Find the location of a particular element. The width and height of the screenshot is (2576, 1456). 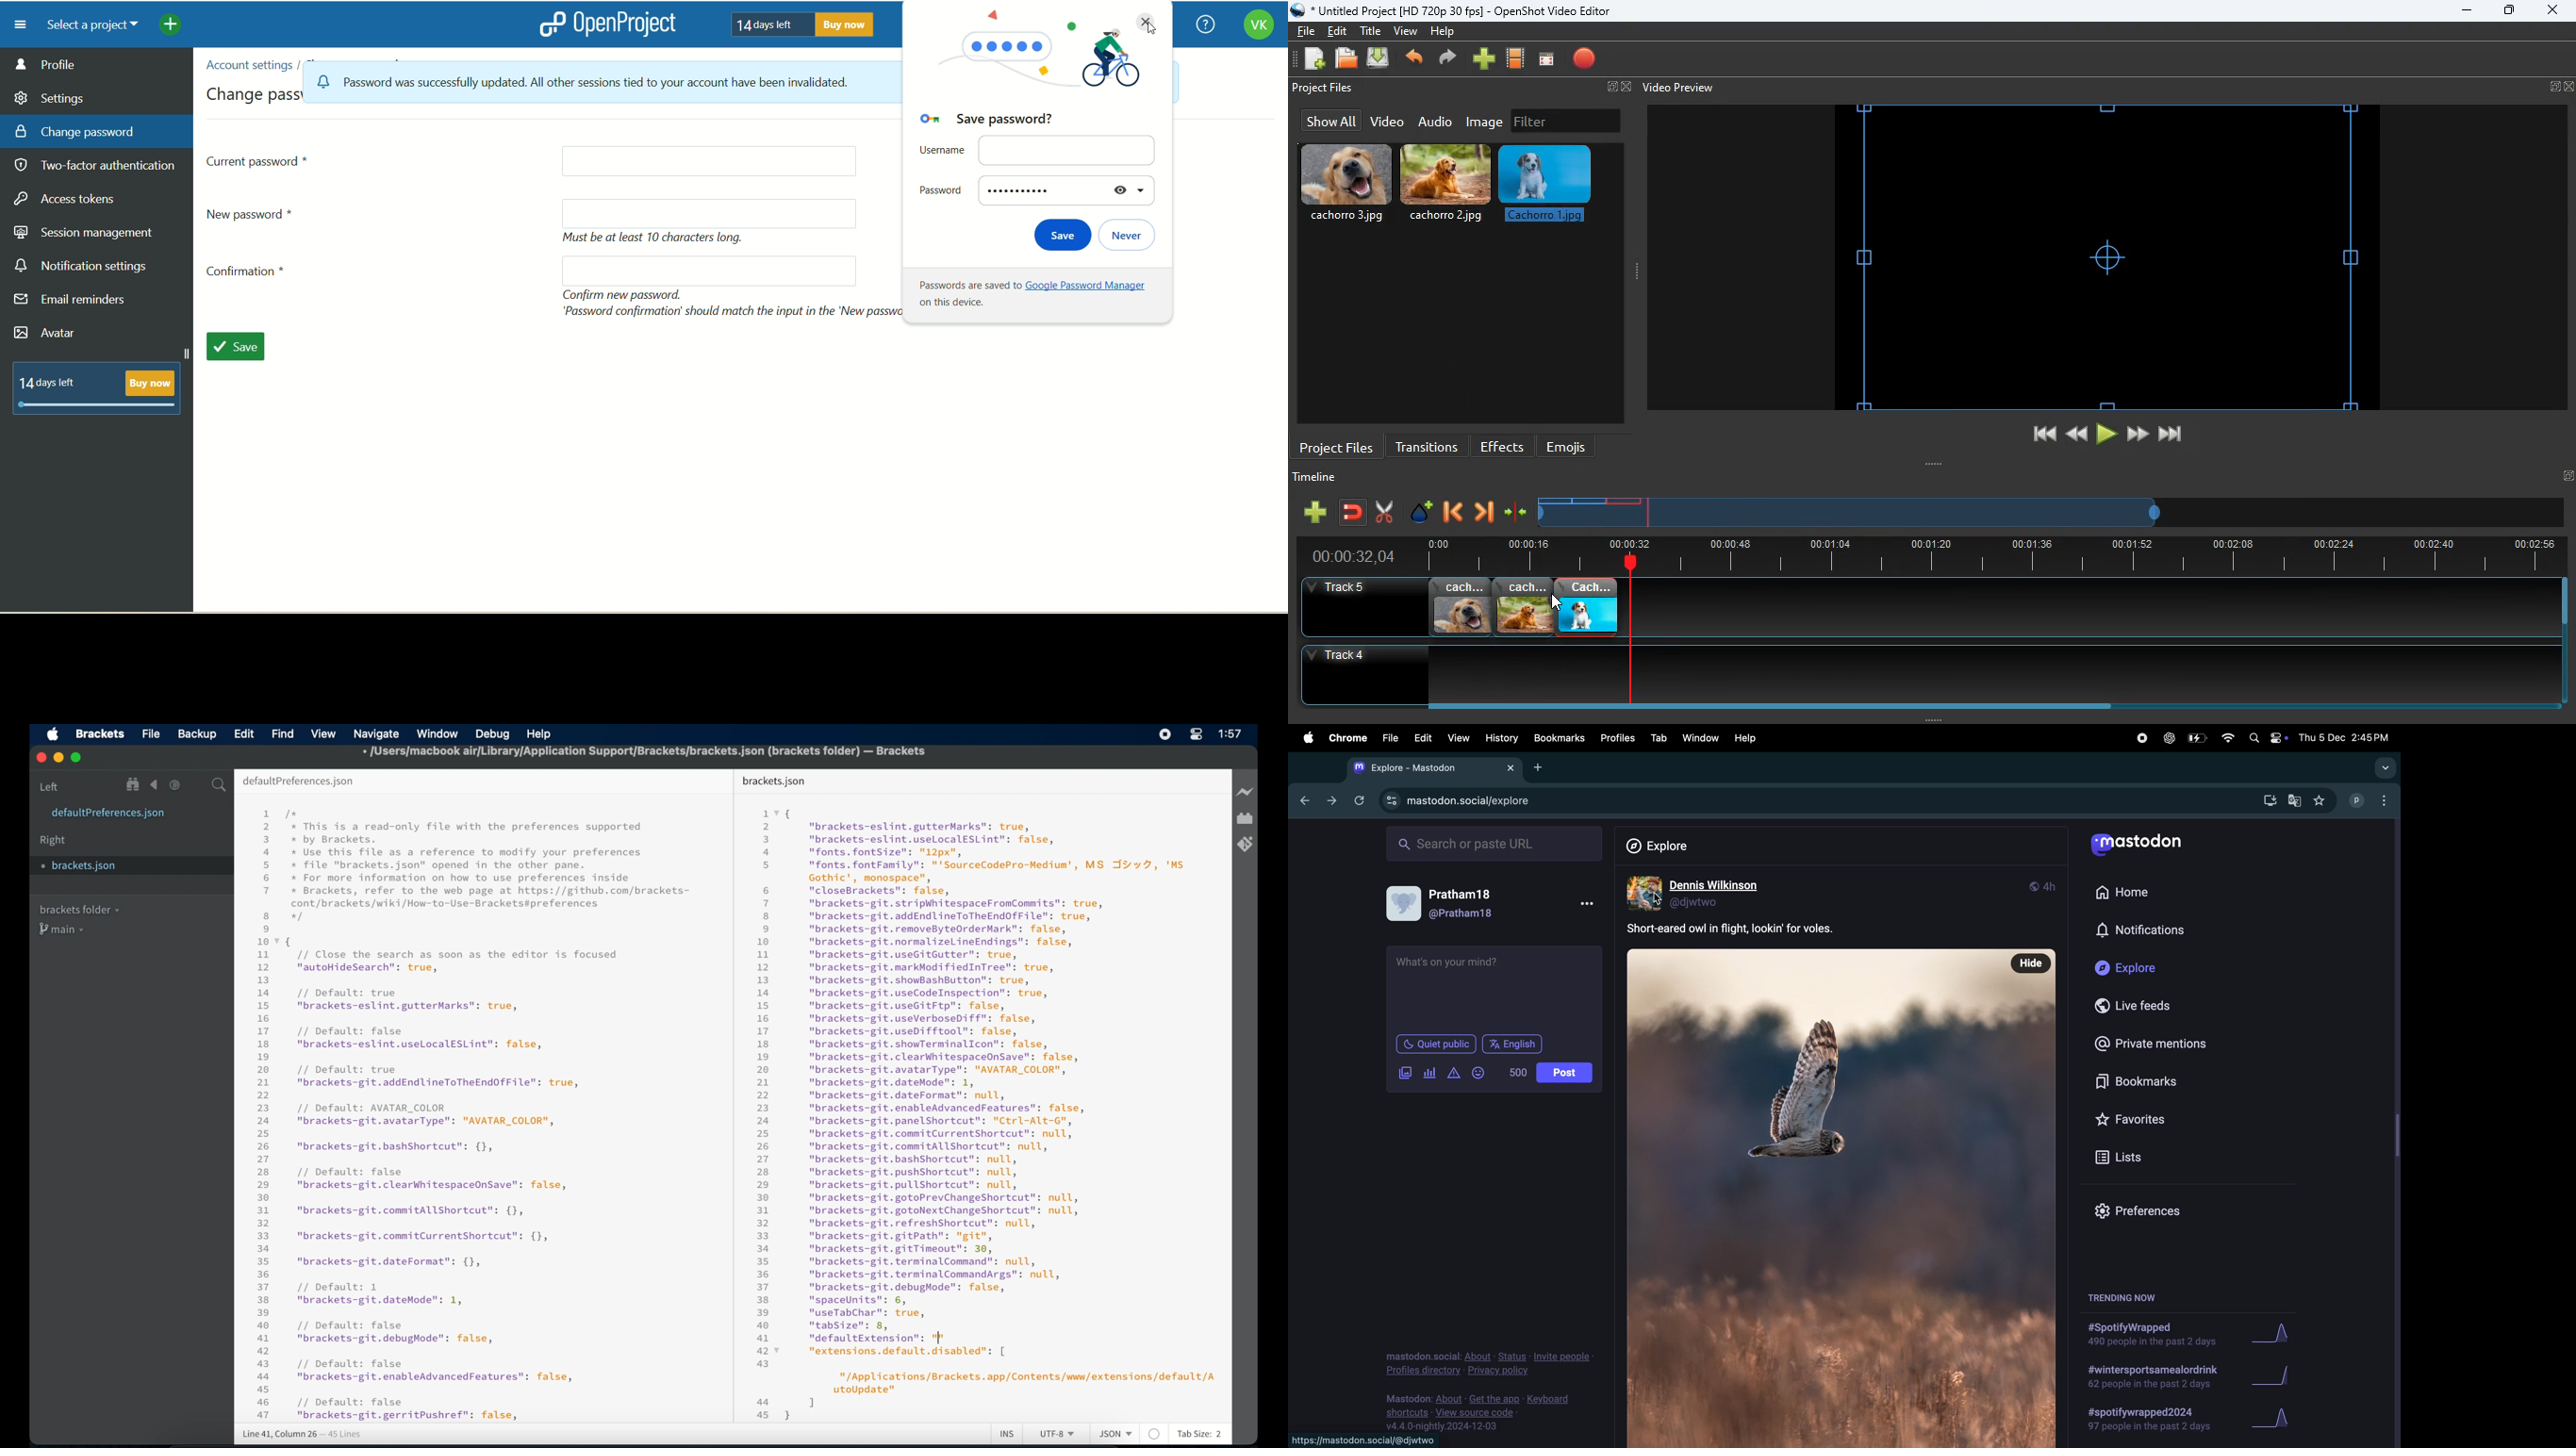

cut is located at coordinates (1384, 512).